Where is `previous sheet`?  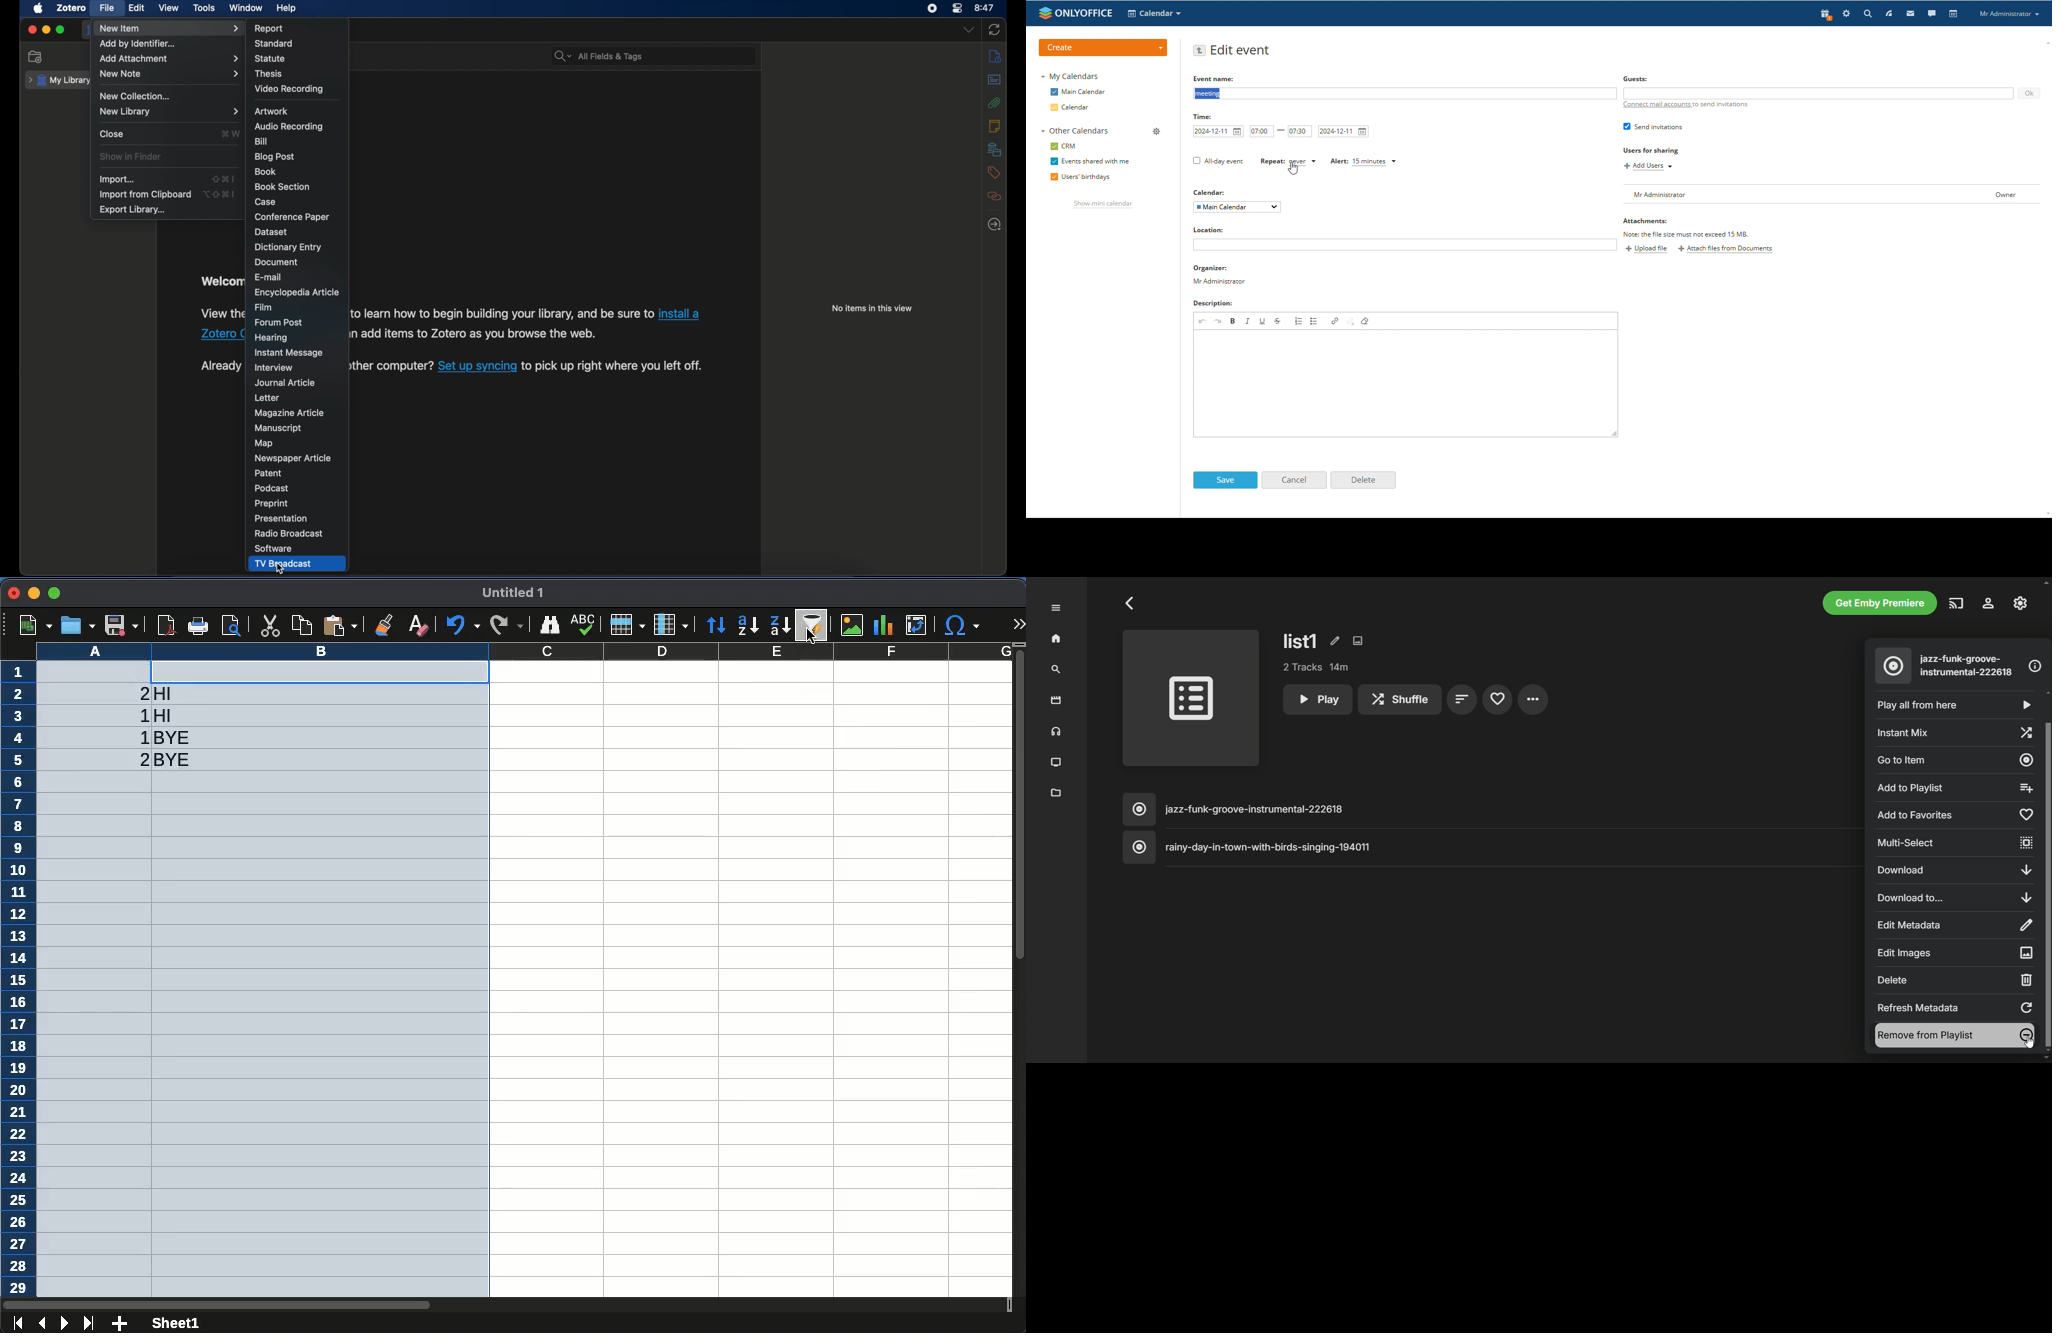 previous sheet is located at coordinates (42, 1322).